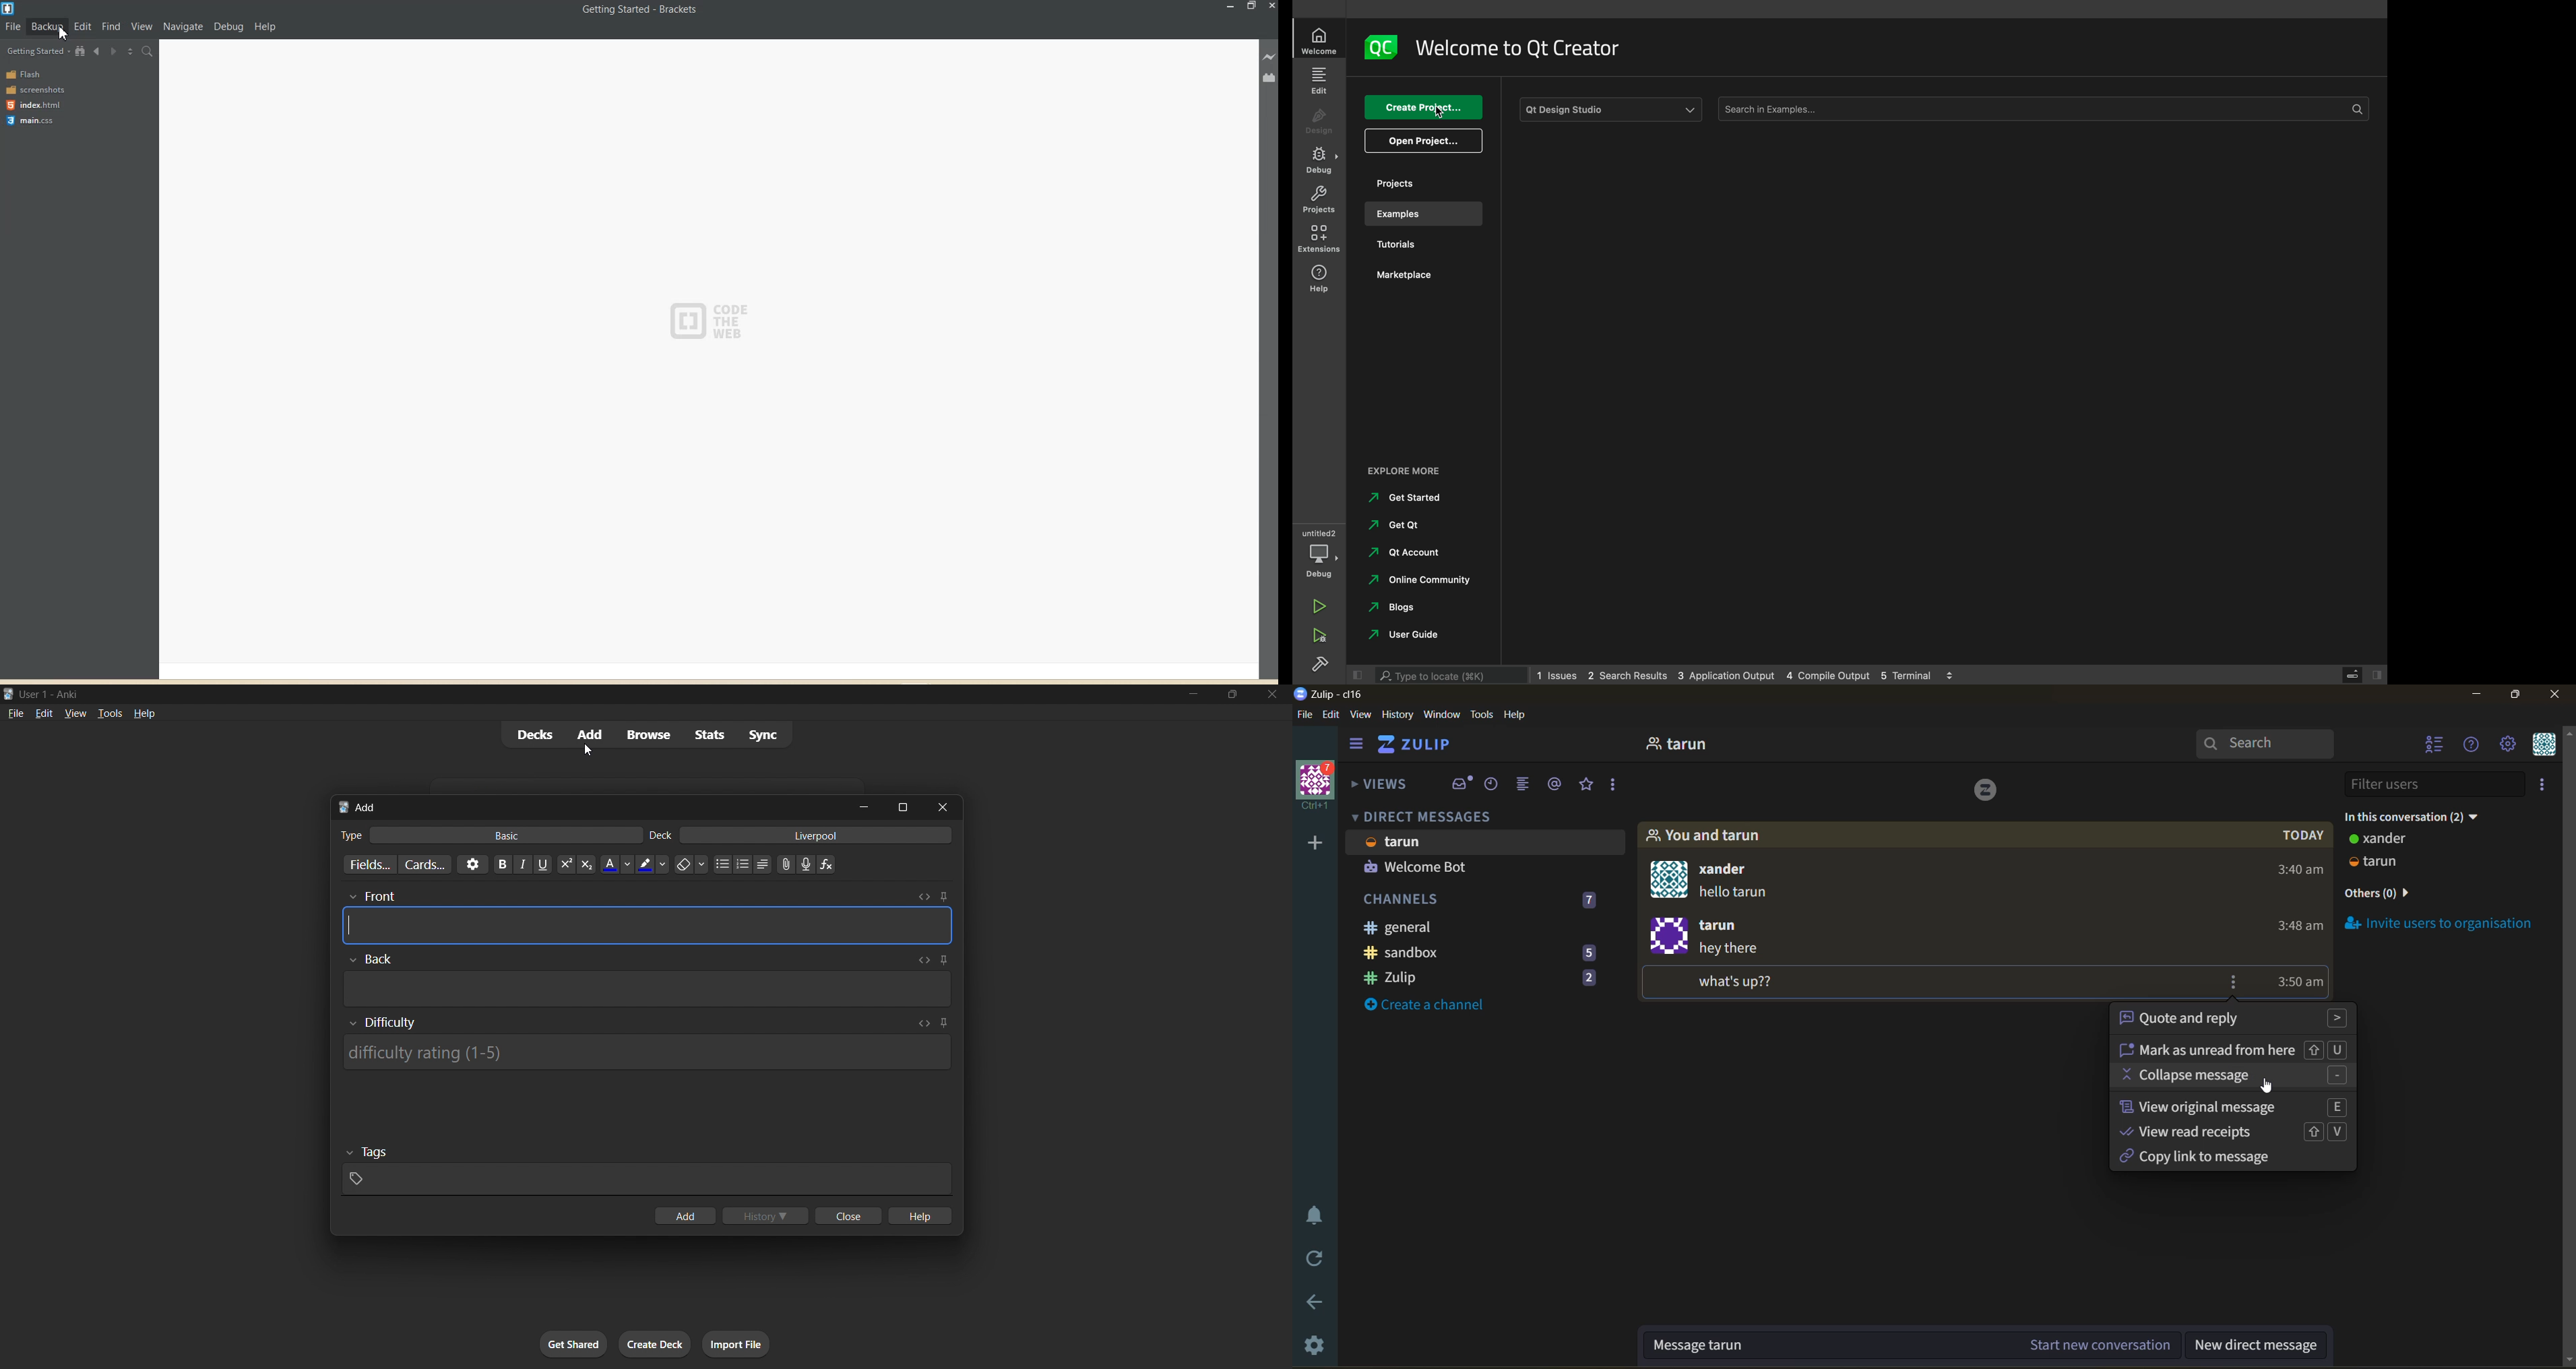 Image resolution: width=2576 pixels, height=1372 pixels. What do you see at coordinates (646, 916) in the screenshot?
I see `card front input box` at bounding box center [646, 916].